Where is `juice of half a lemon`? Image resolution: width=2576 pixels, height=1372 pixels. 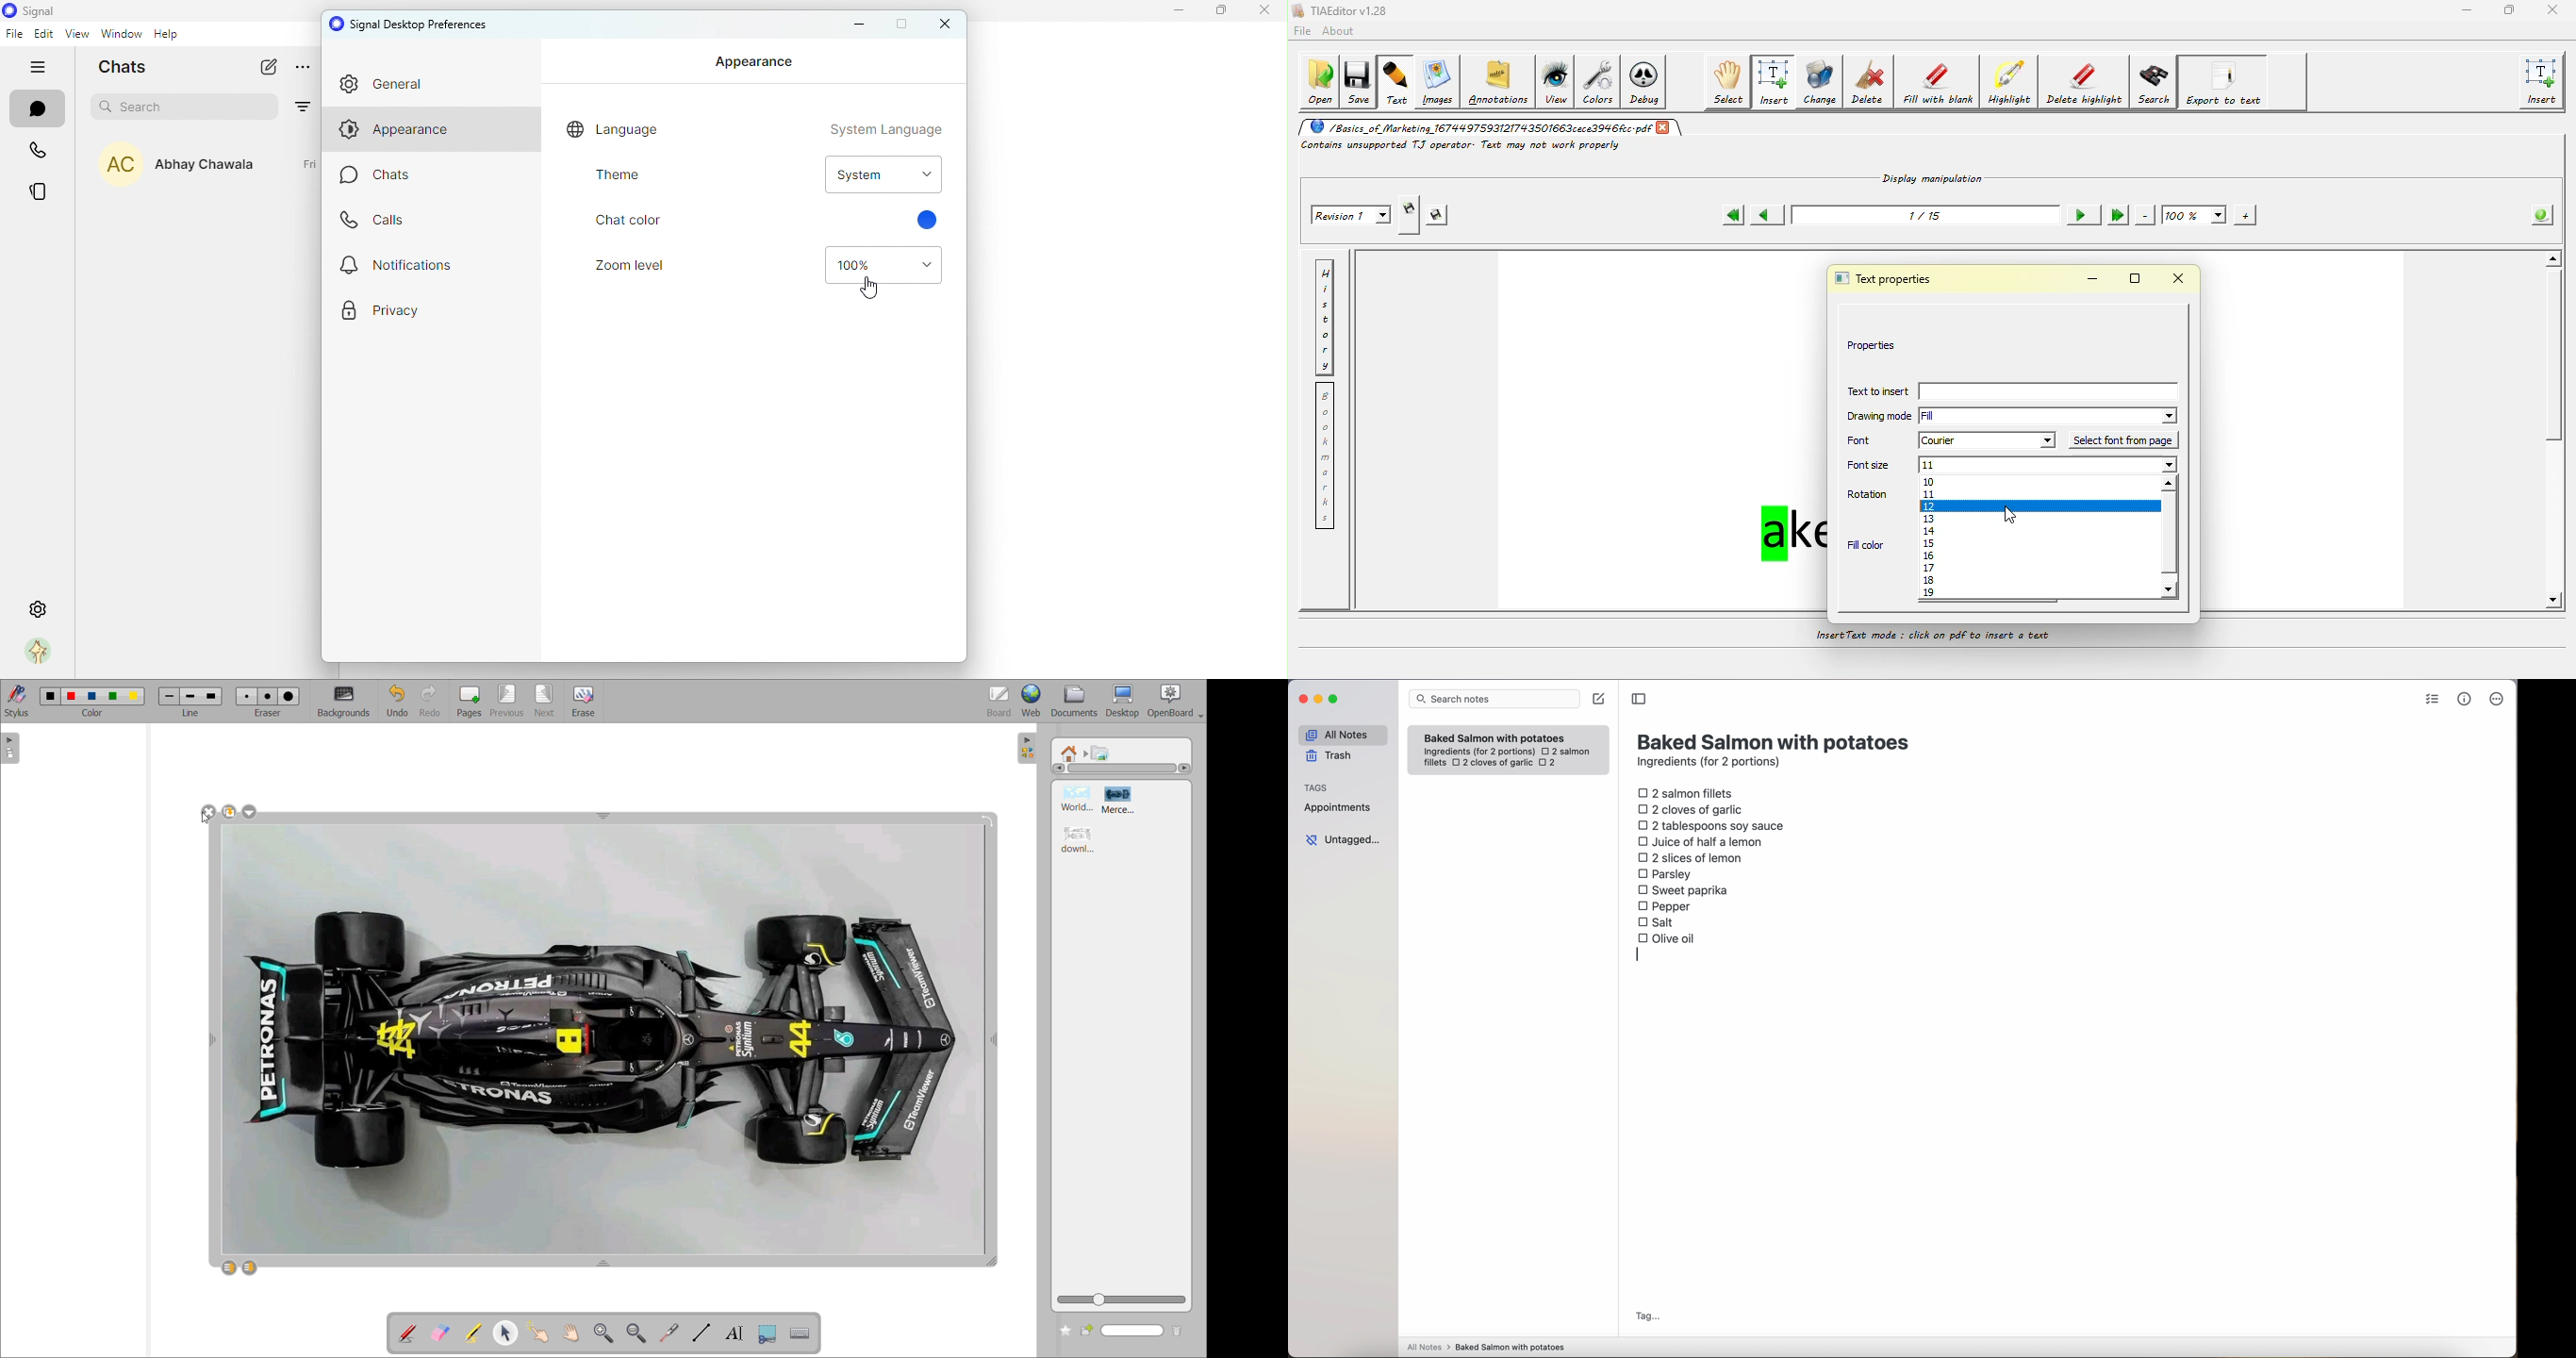 juice of half a lemon is located at coordinates (1703, 842).